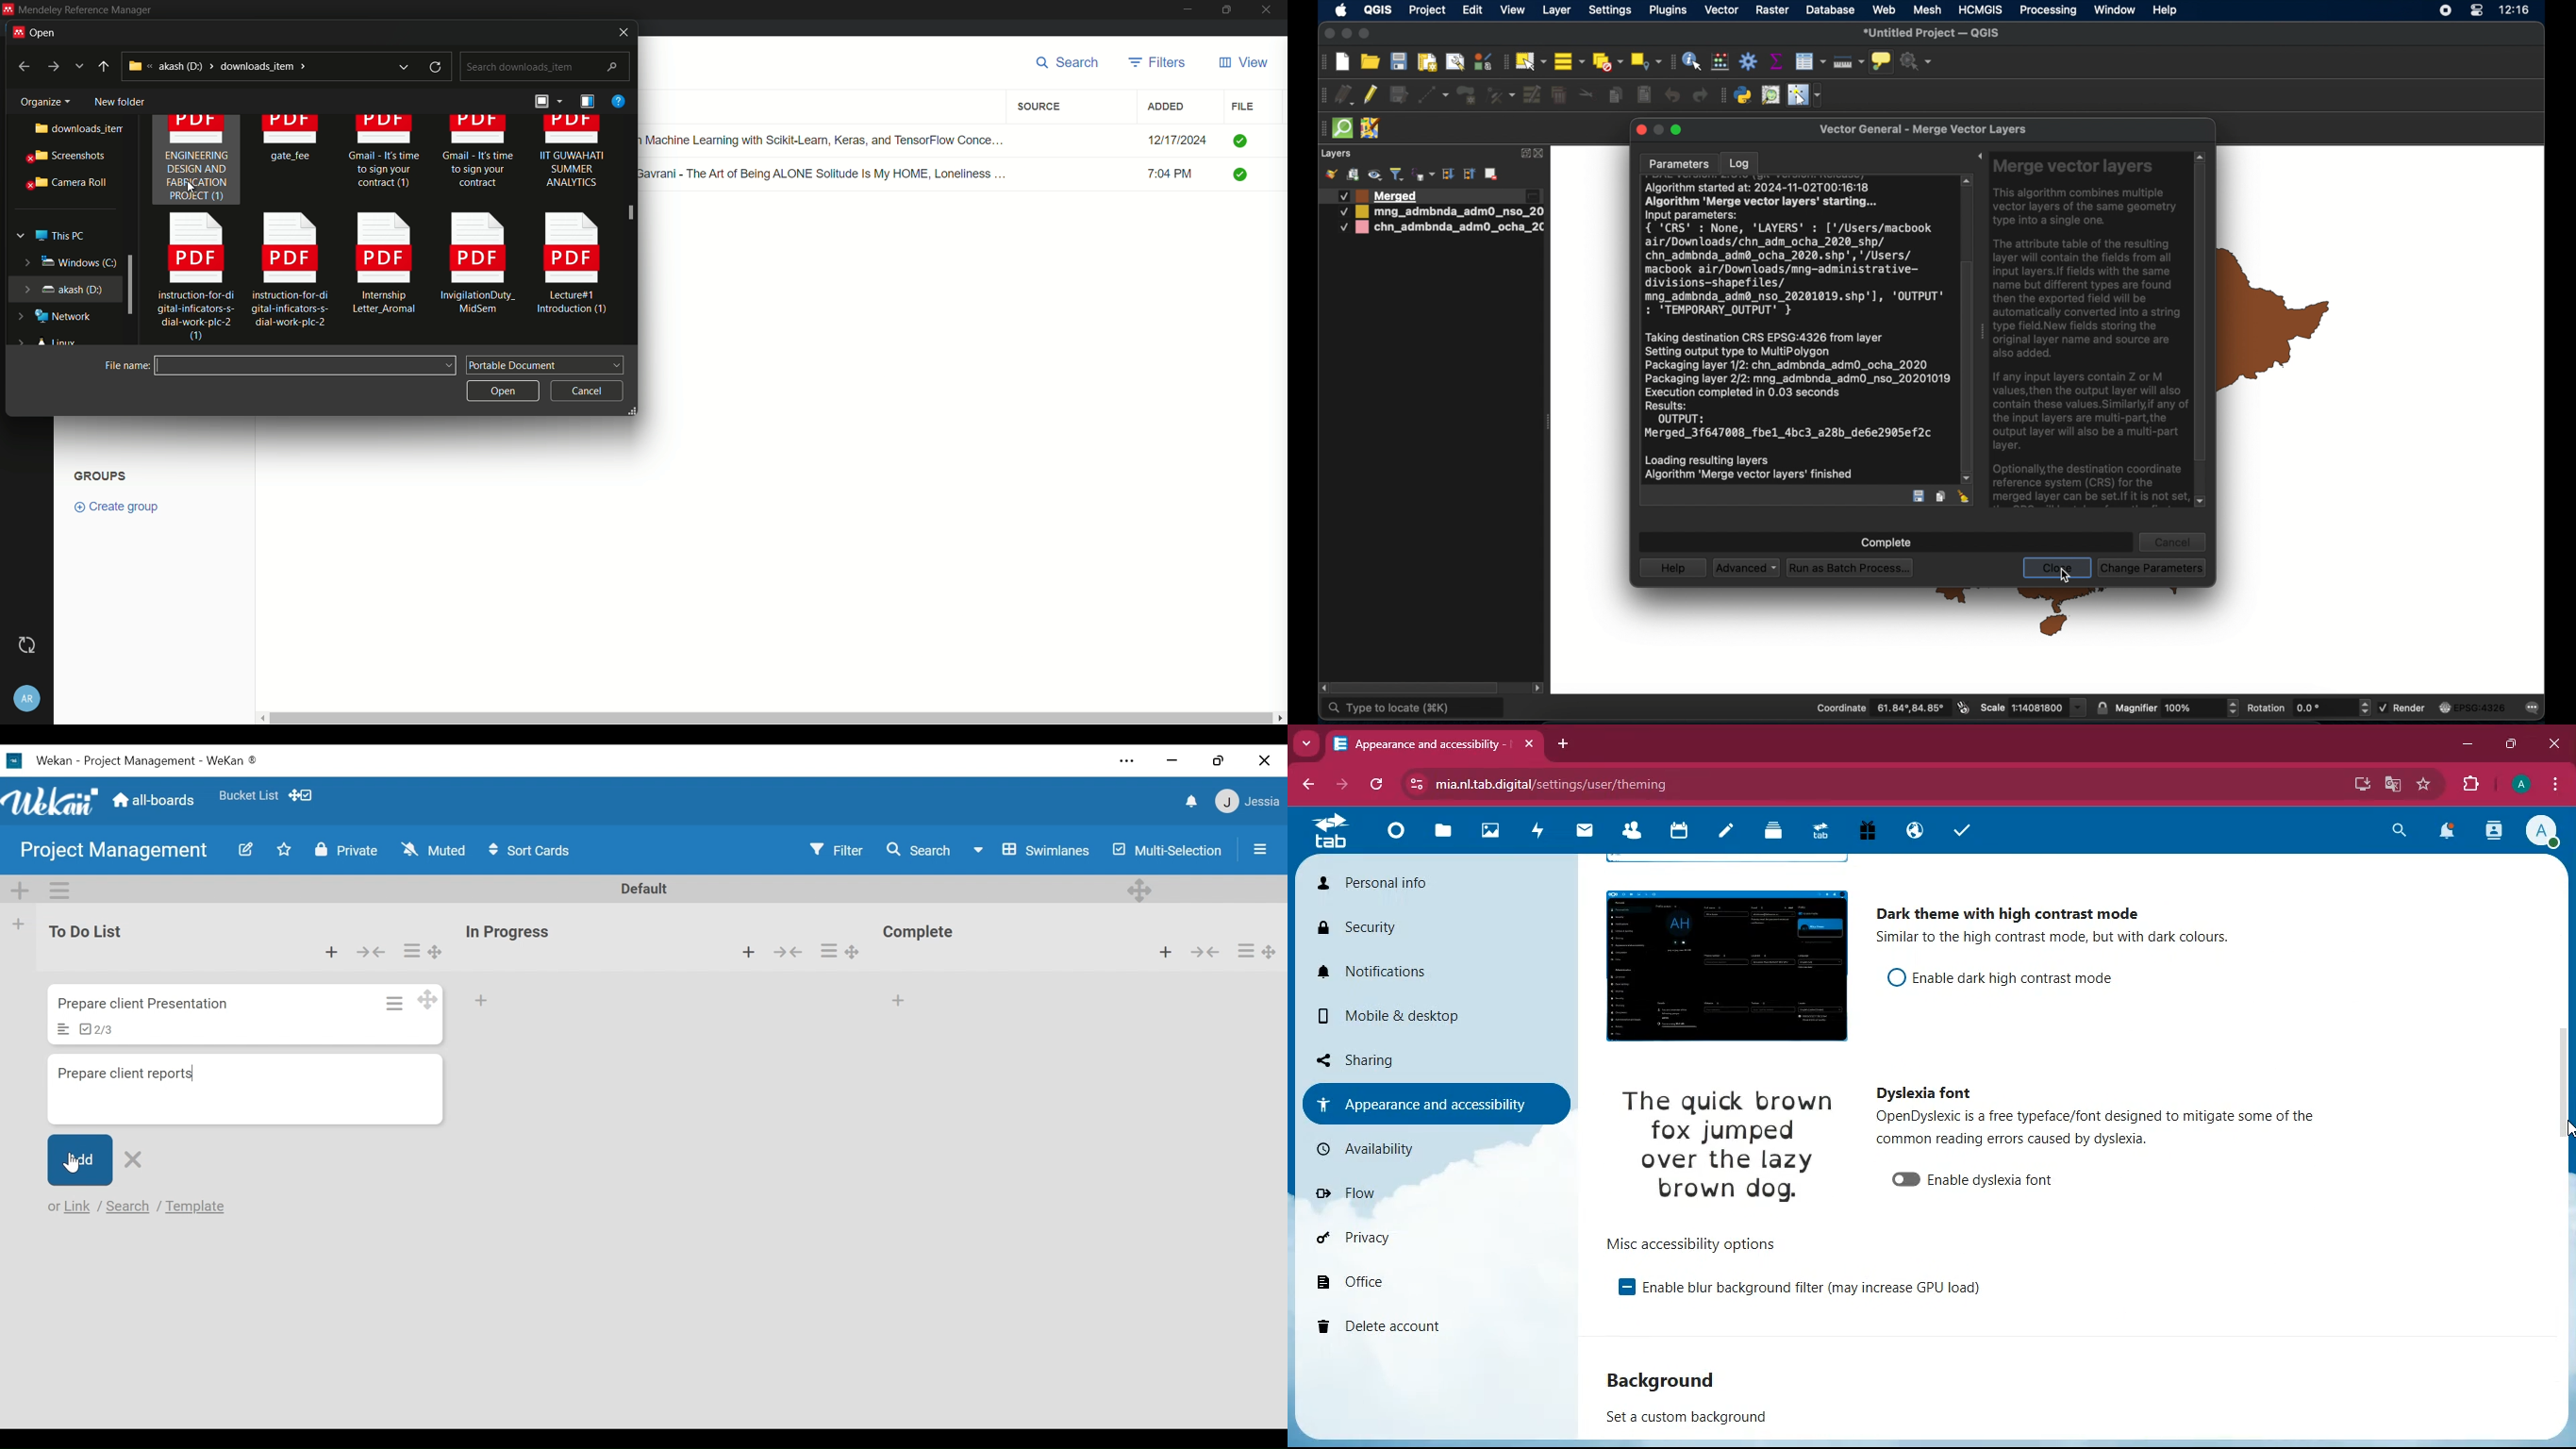 The image size is (2576, 1456). Describe the element at coordinates (1423, 1058) in the screenshot. I see `sharing` at that location.